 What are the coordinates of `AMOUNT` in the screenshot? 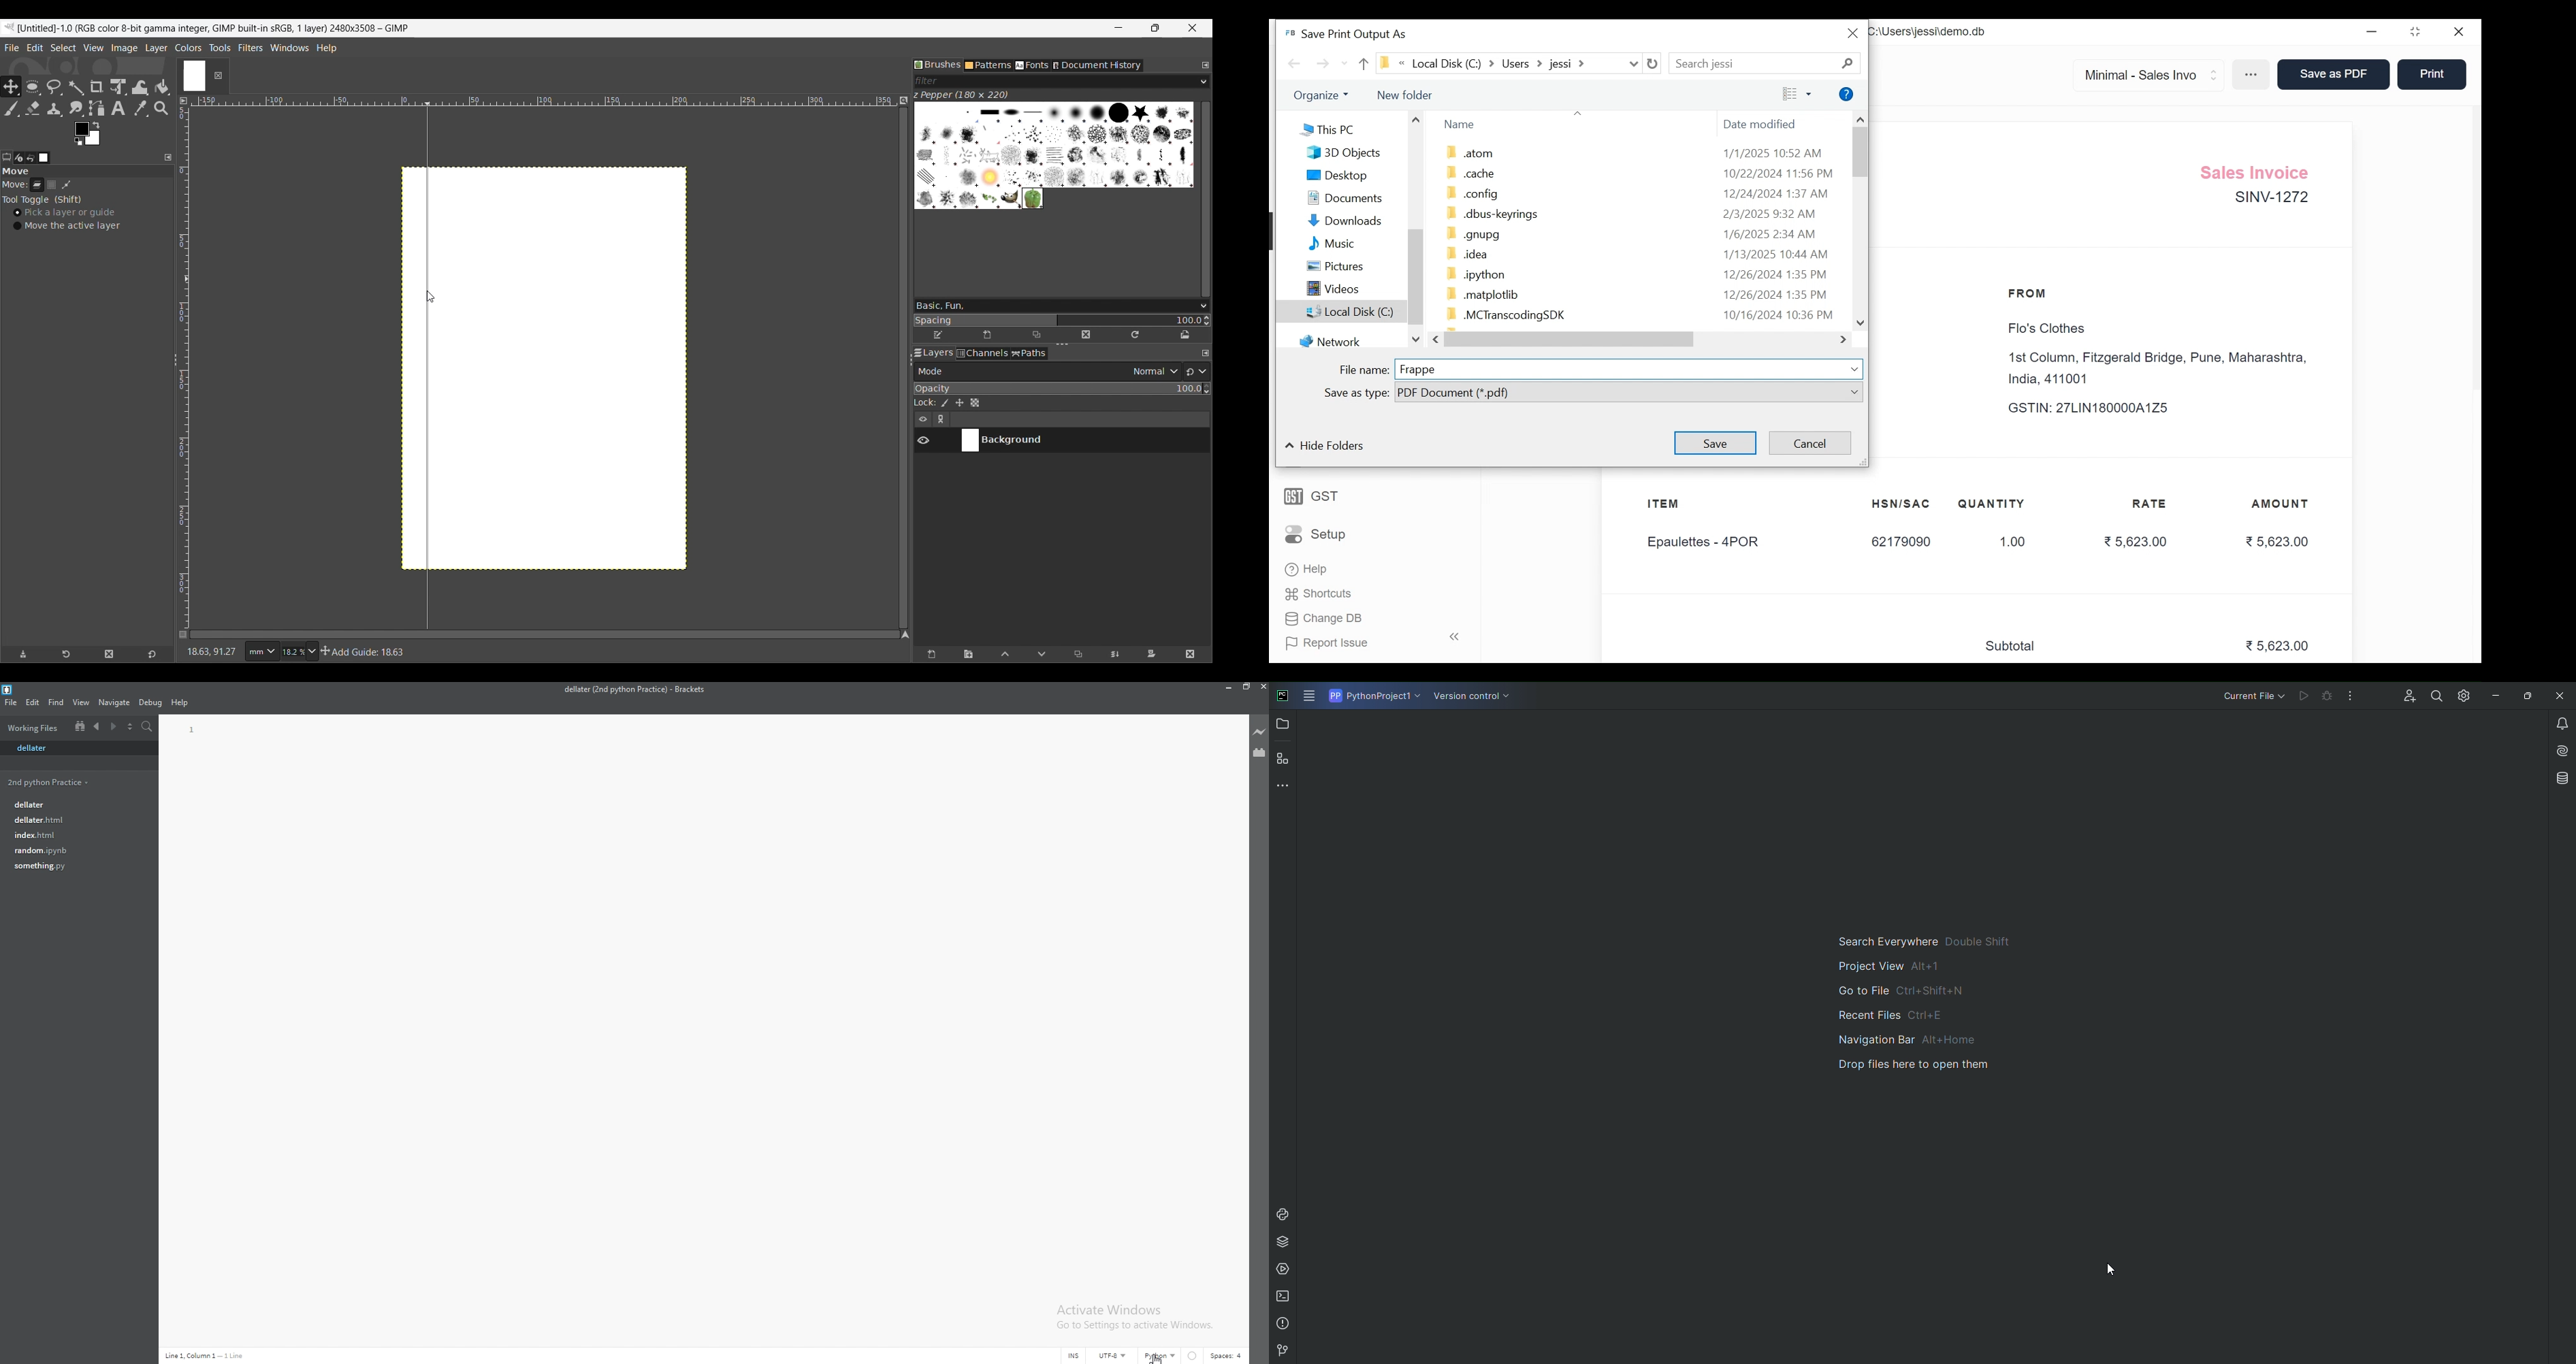 It's located at (2281, 505).